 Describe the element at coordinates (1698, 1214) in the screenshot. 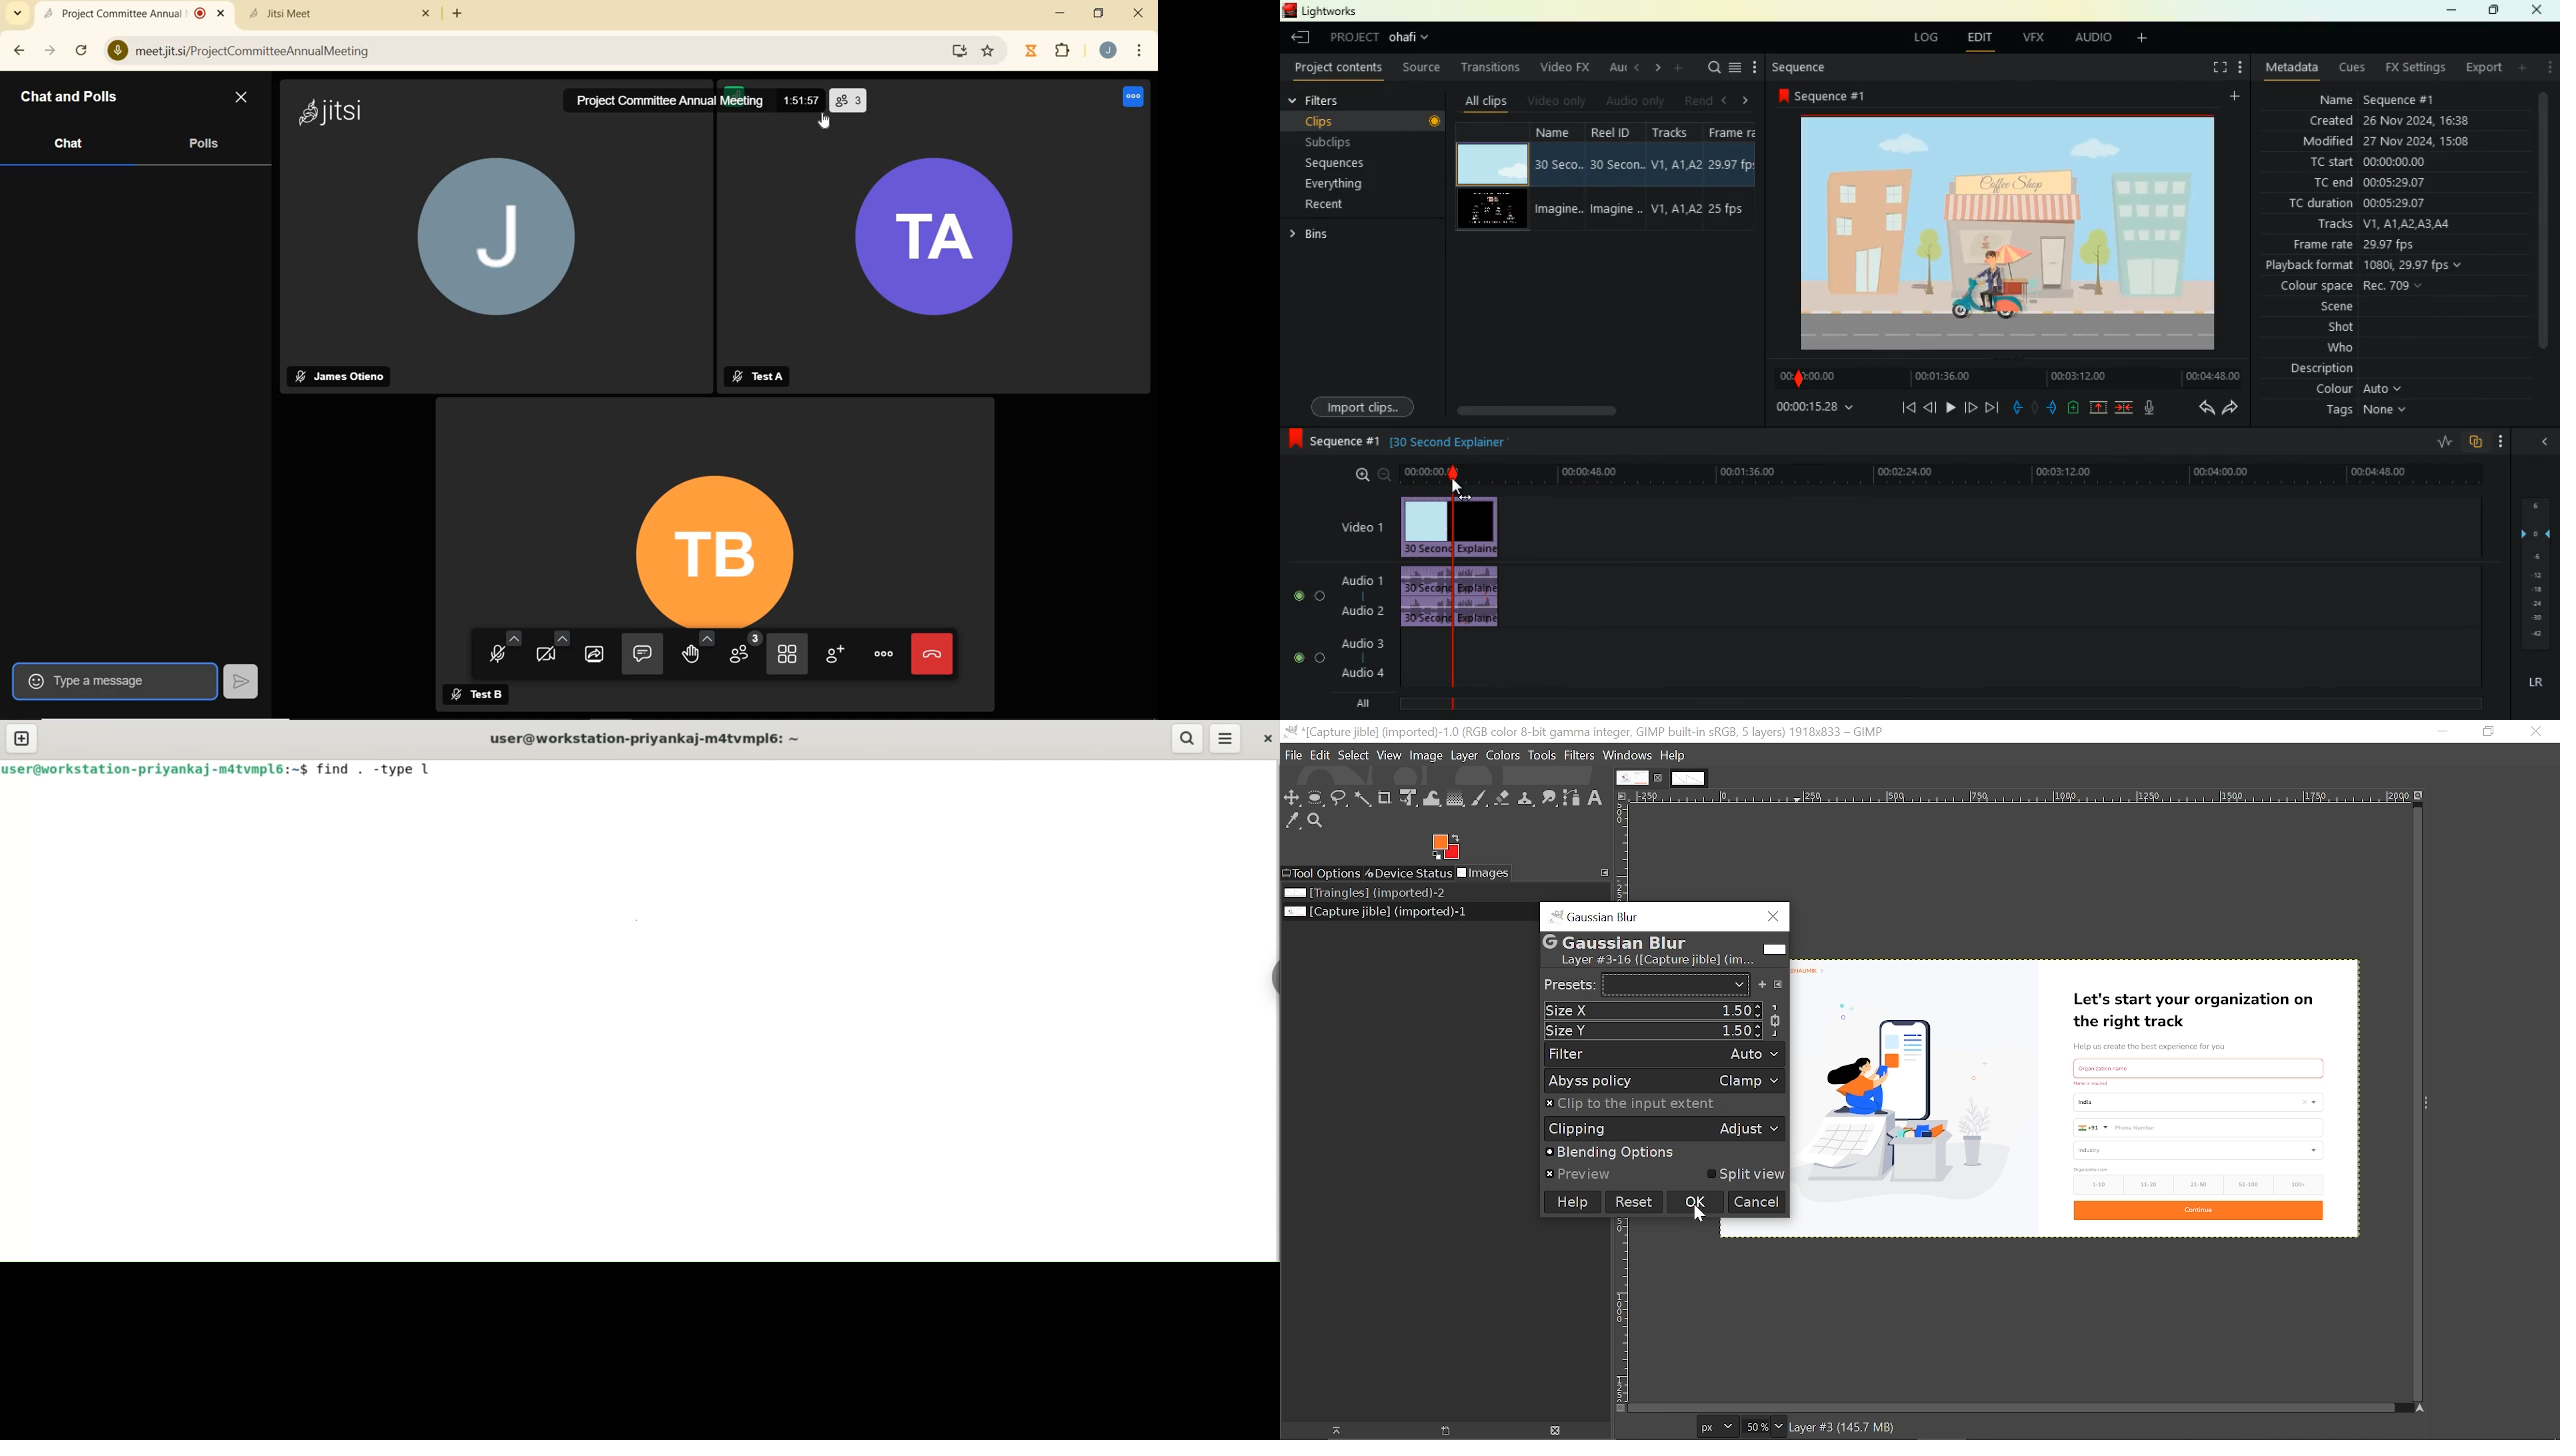

I see `Cursor` at that location.